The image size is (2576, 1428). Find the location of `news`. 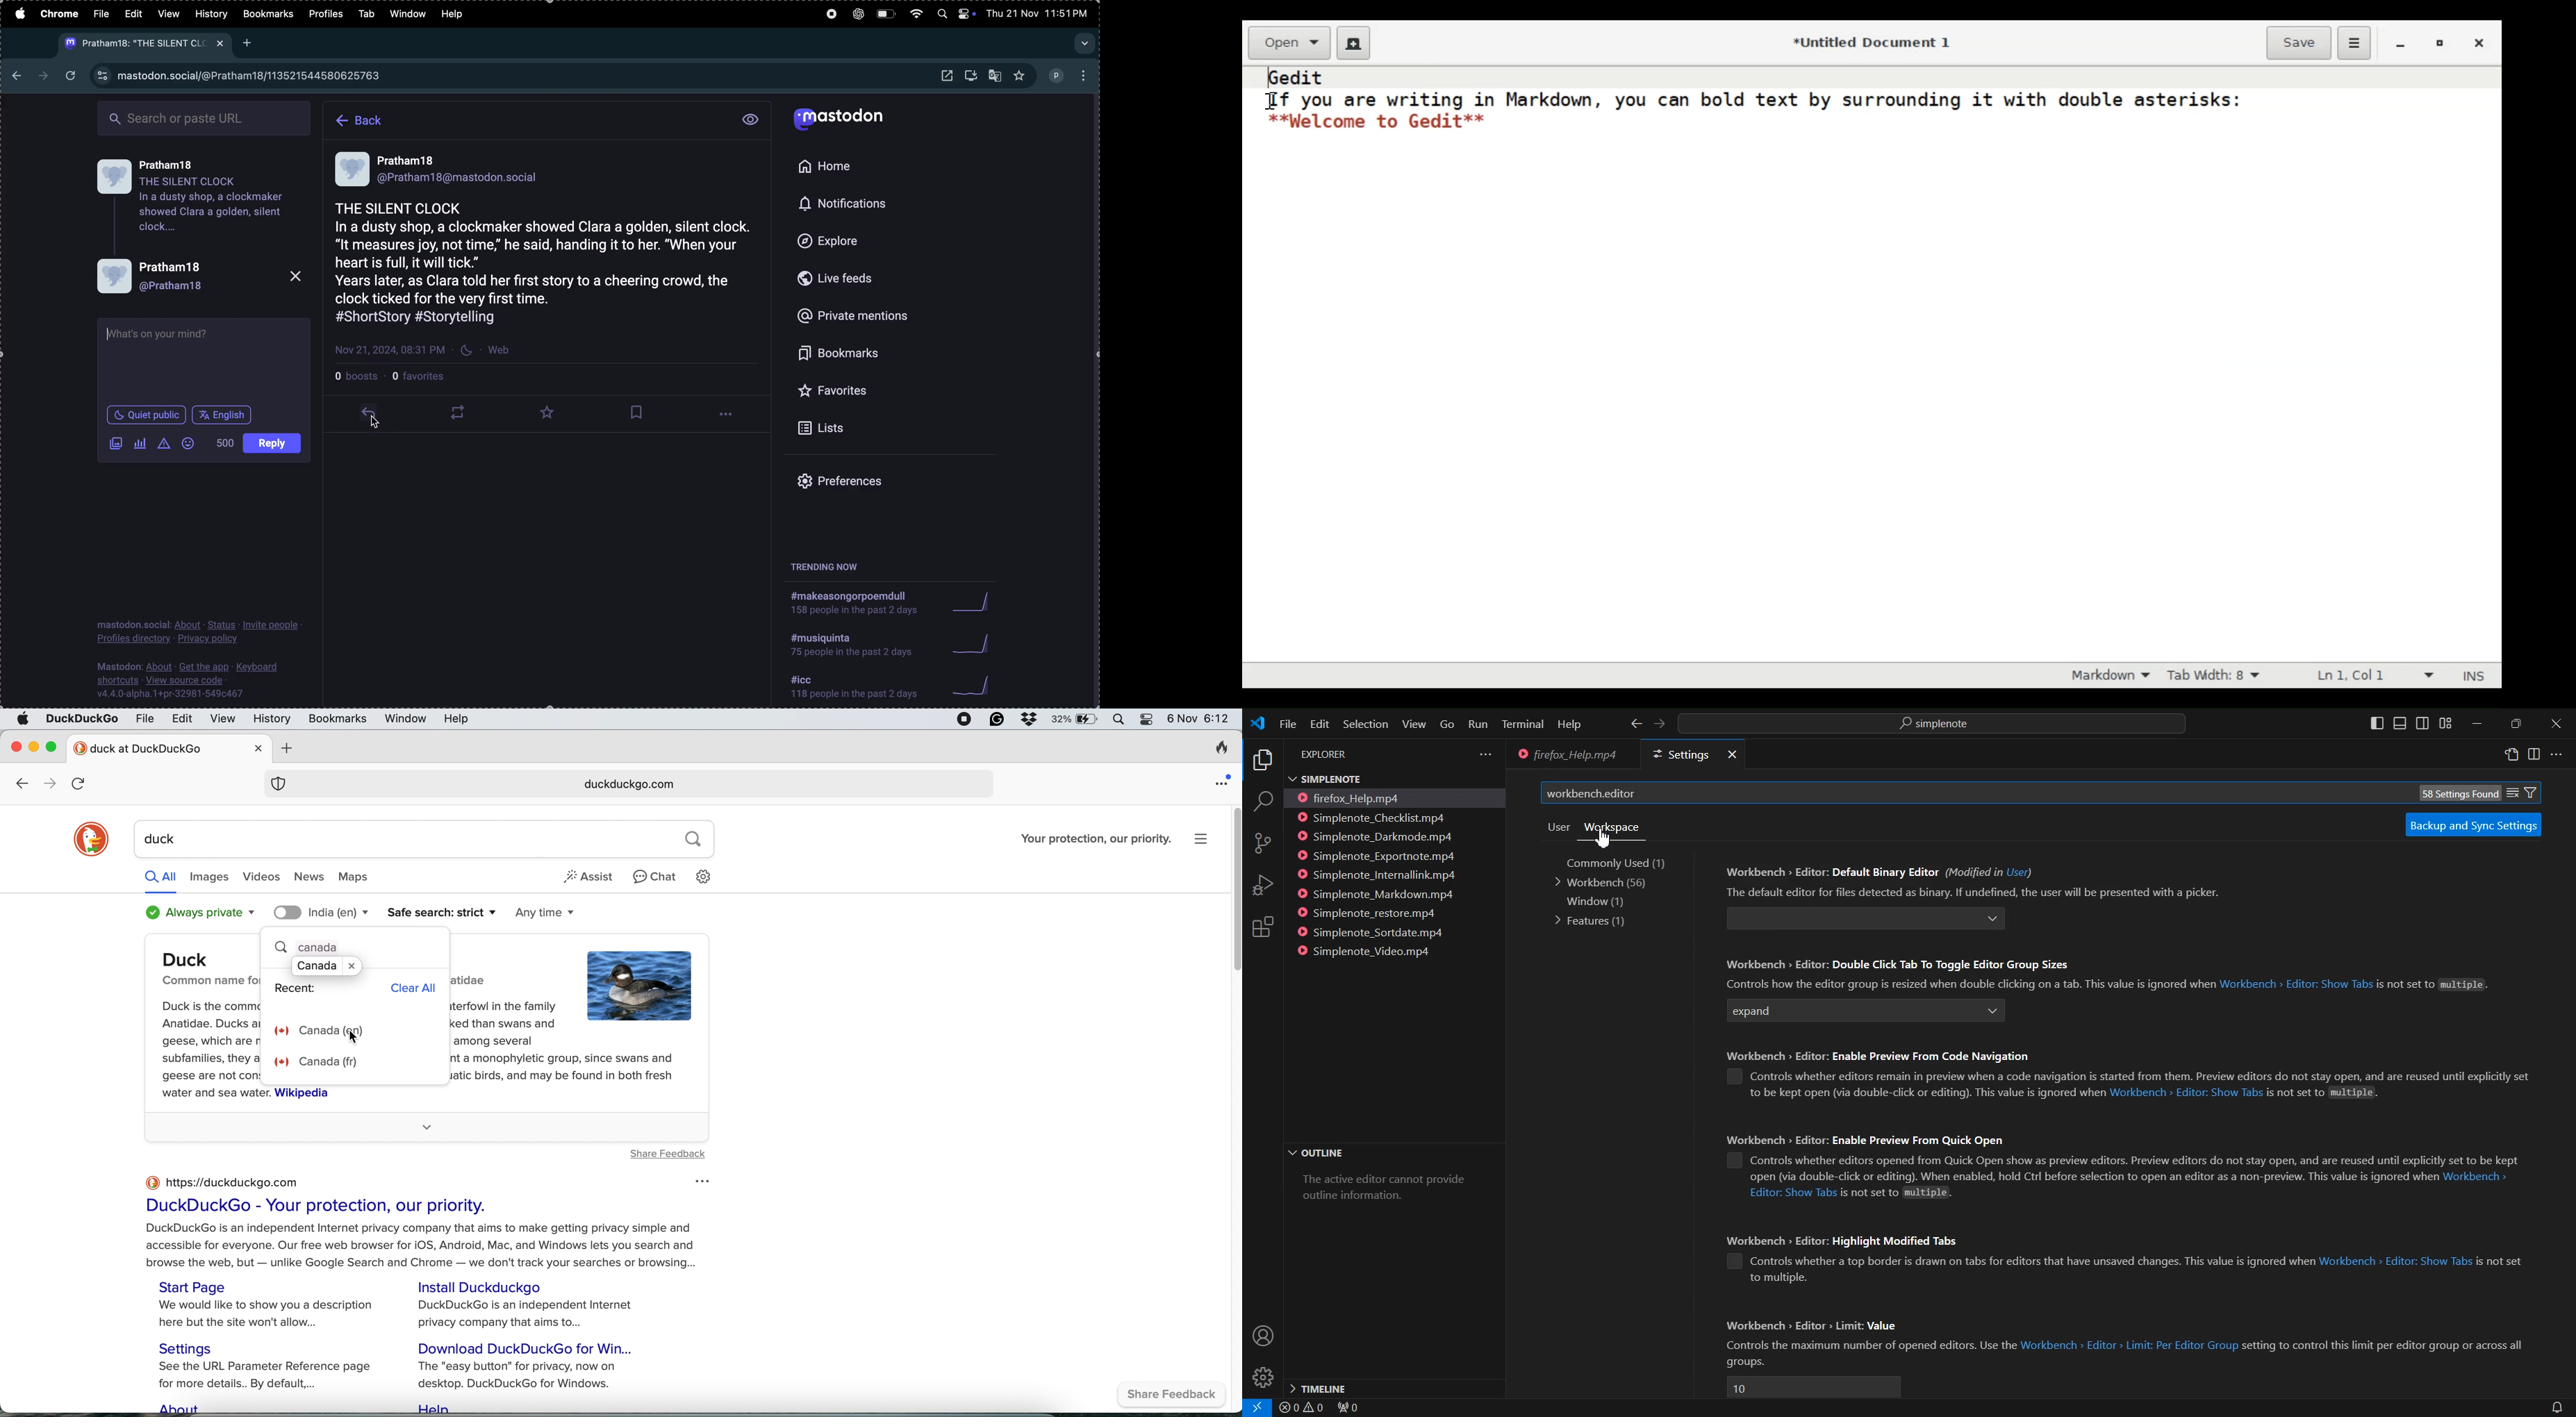

news is located at coordinates (310, 877).